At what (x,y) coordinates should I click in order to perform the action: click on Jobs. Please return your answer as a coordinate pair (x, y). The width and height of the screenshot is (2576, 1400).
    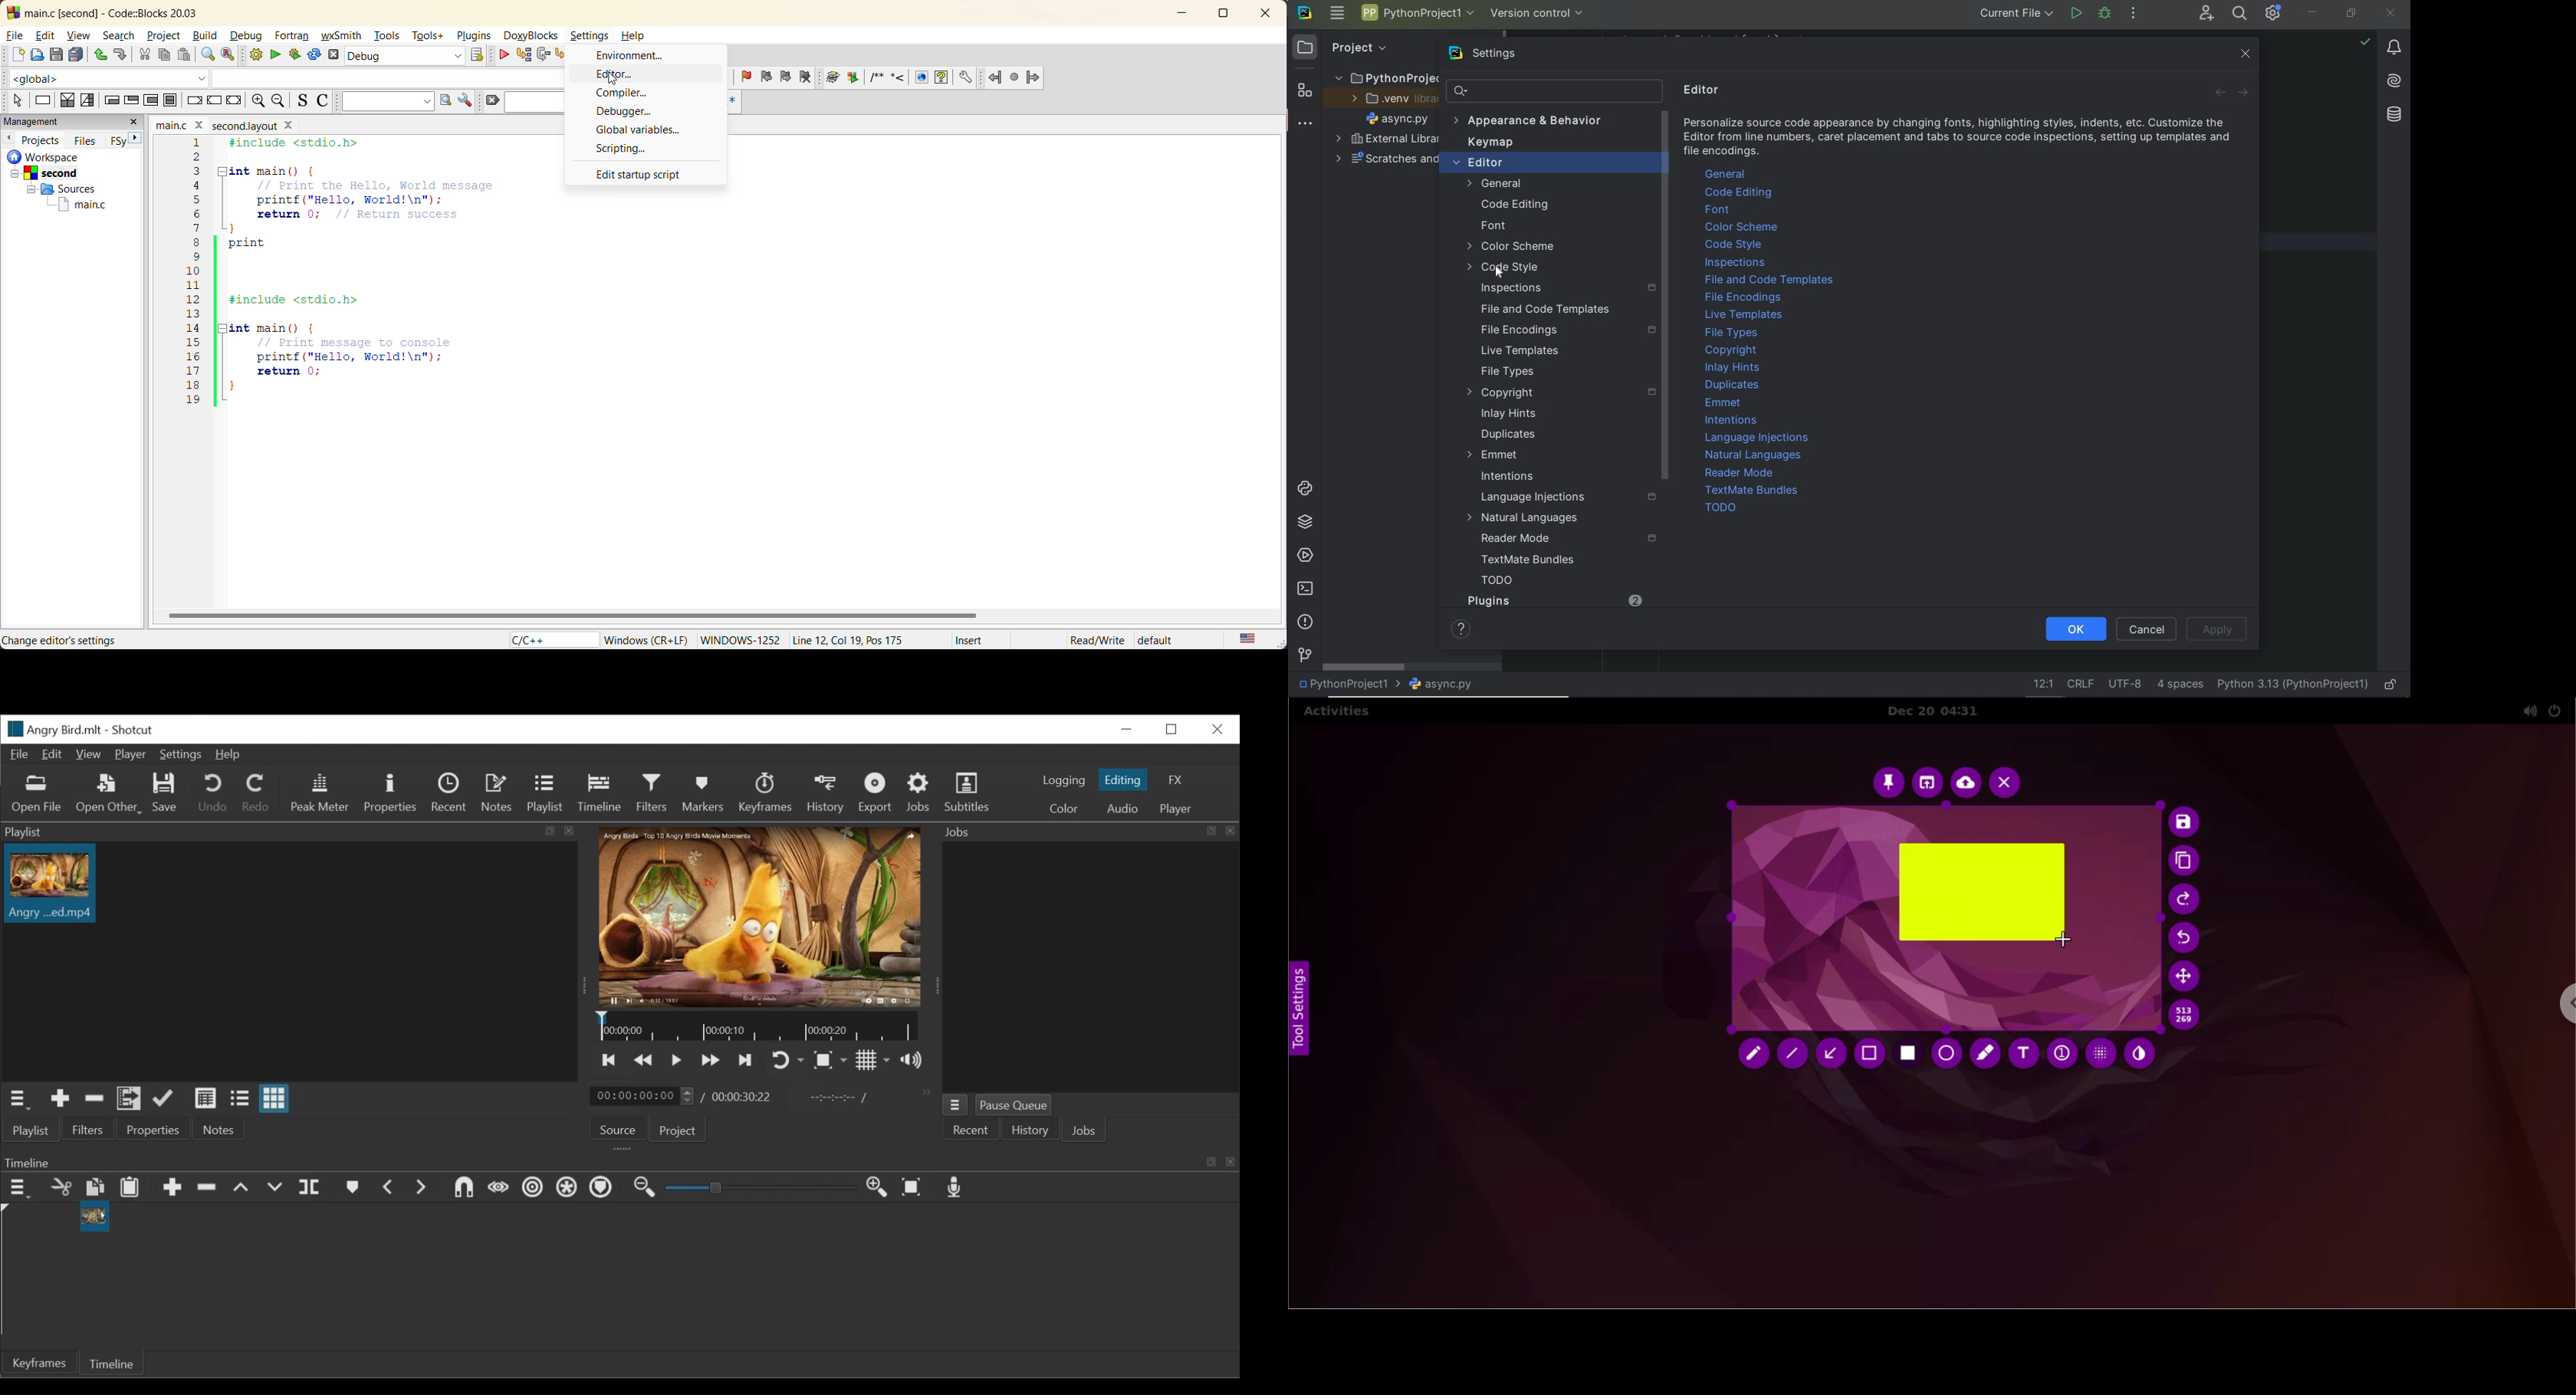
    Looking at the image, I should click on (1087, 1132).